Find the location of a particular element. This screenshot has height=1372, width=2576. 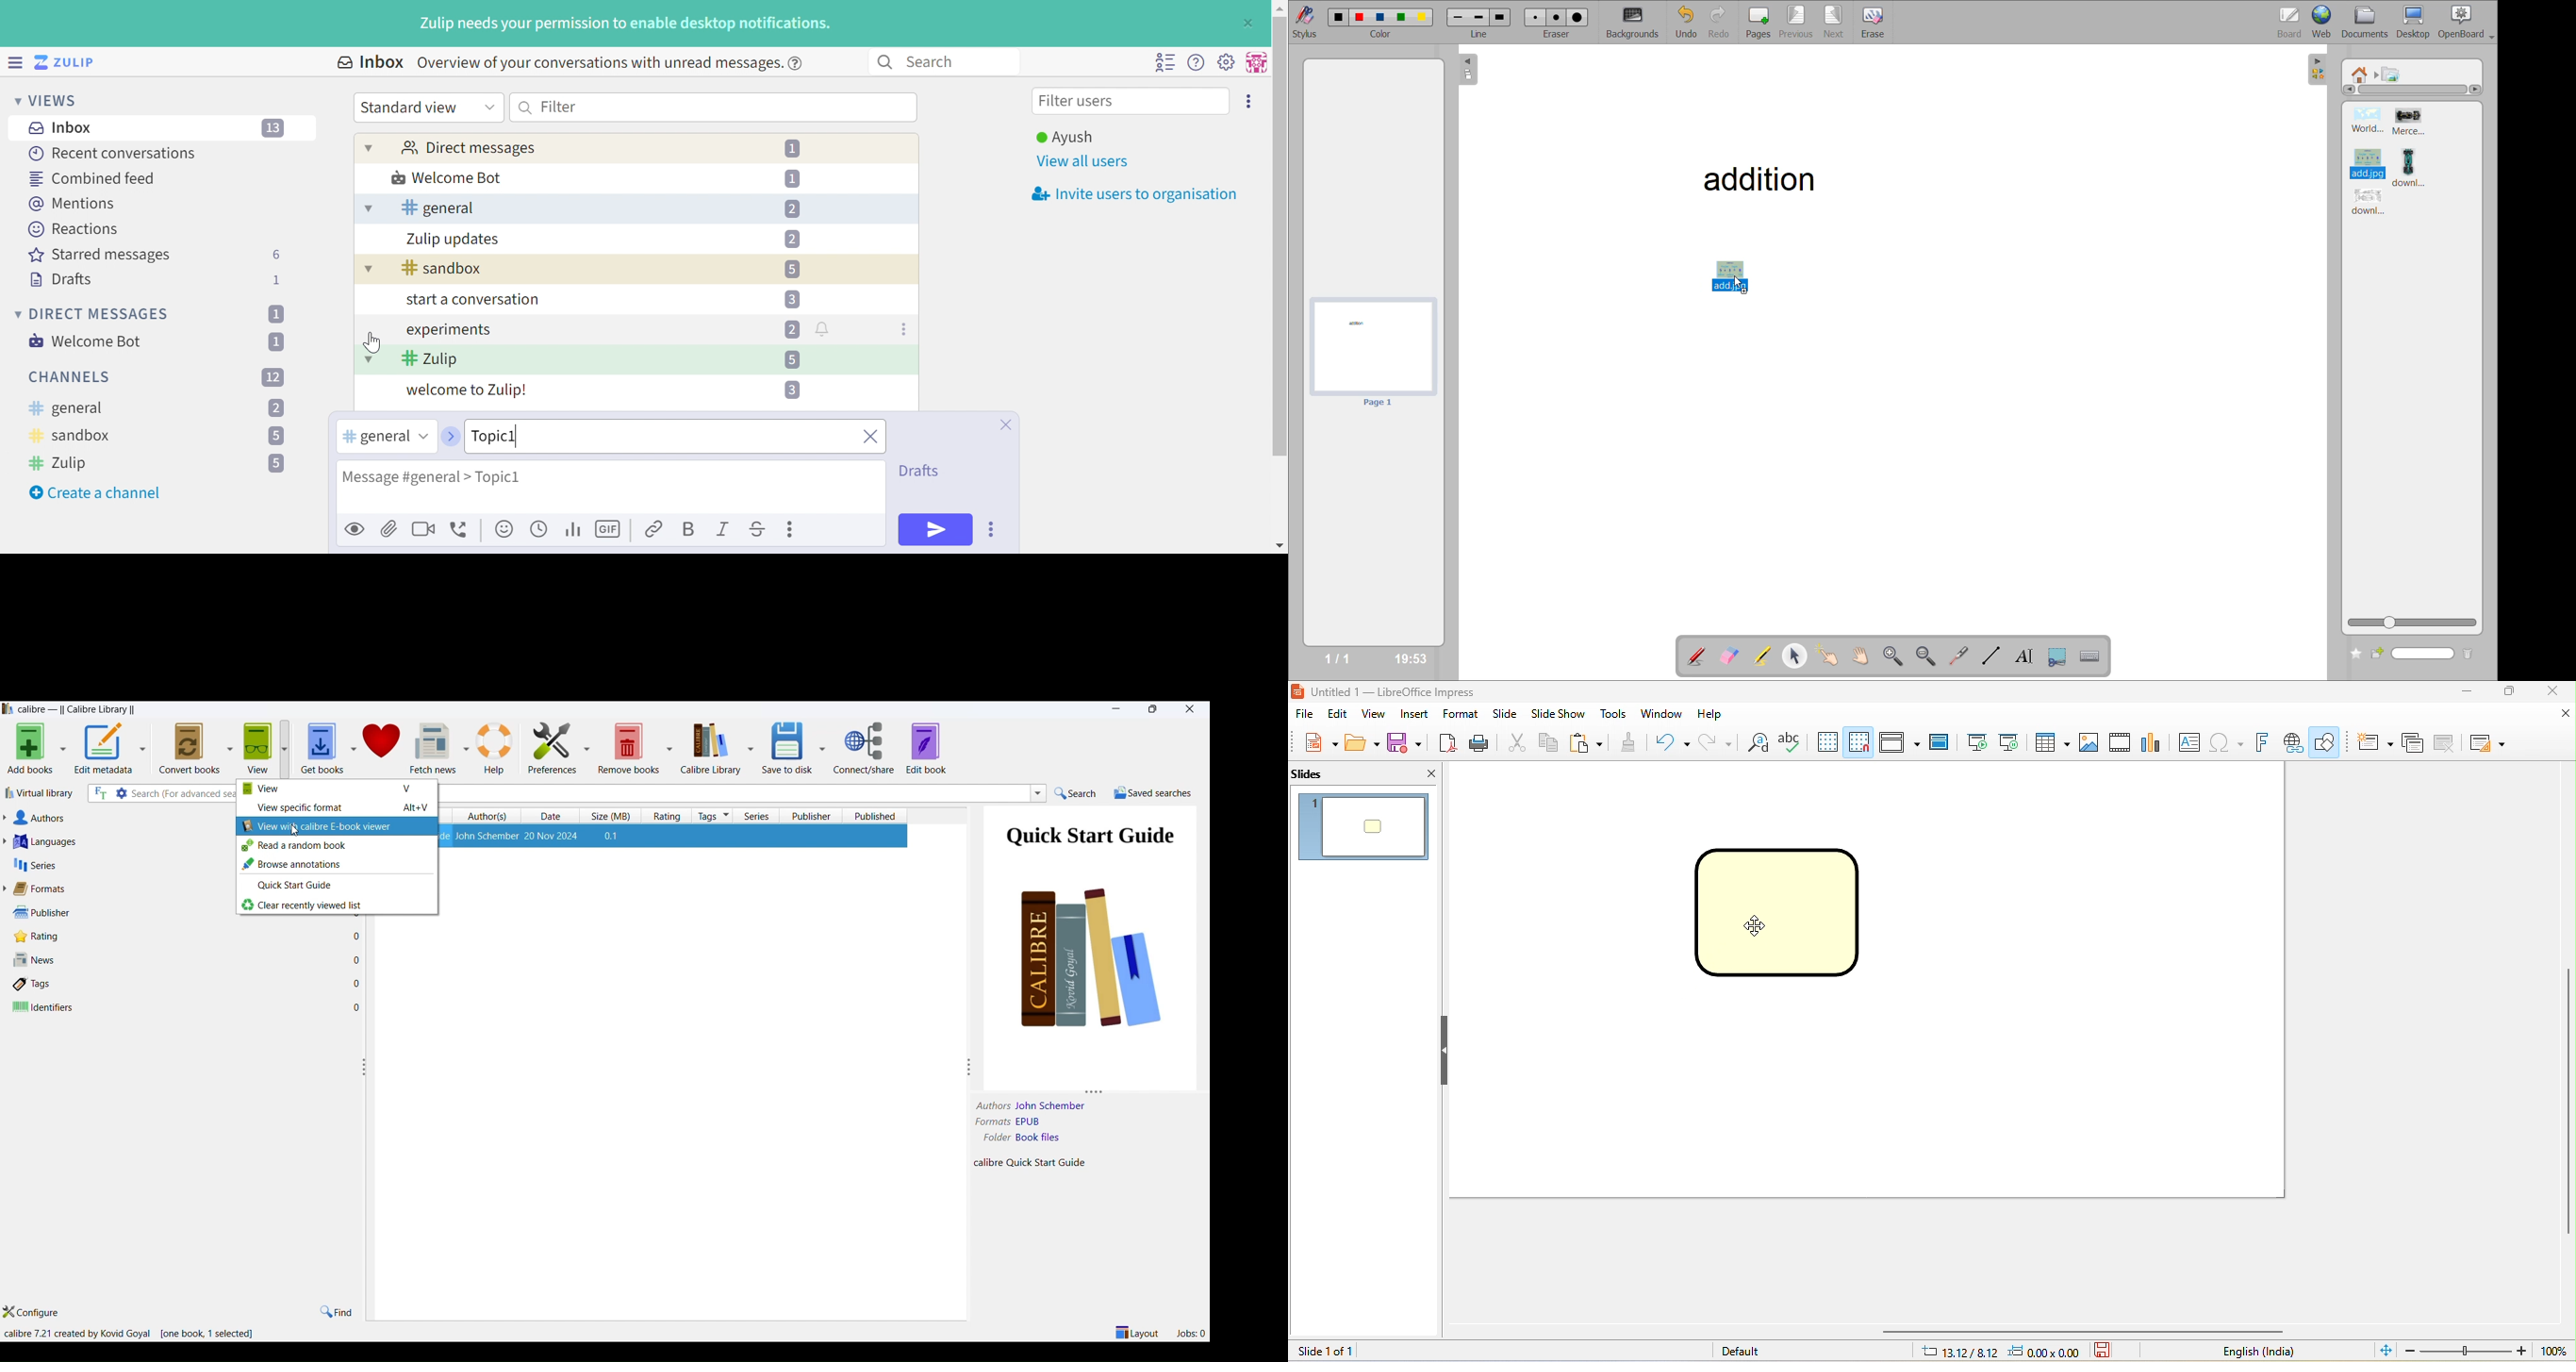

move up is located at coordinates (1279, 7).